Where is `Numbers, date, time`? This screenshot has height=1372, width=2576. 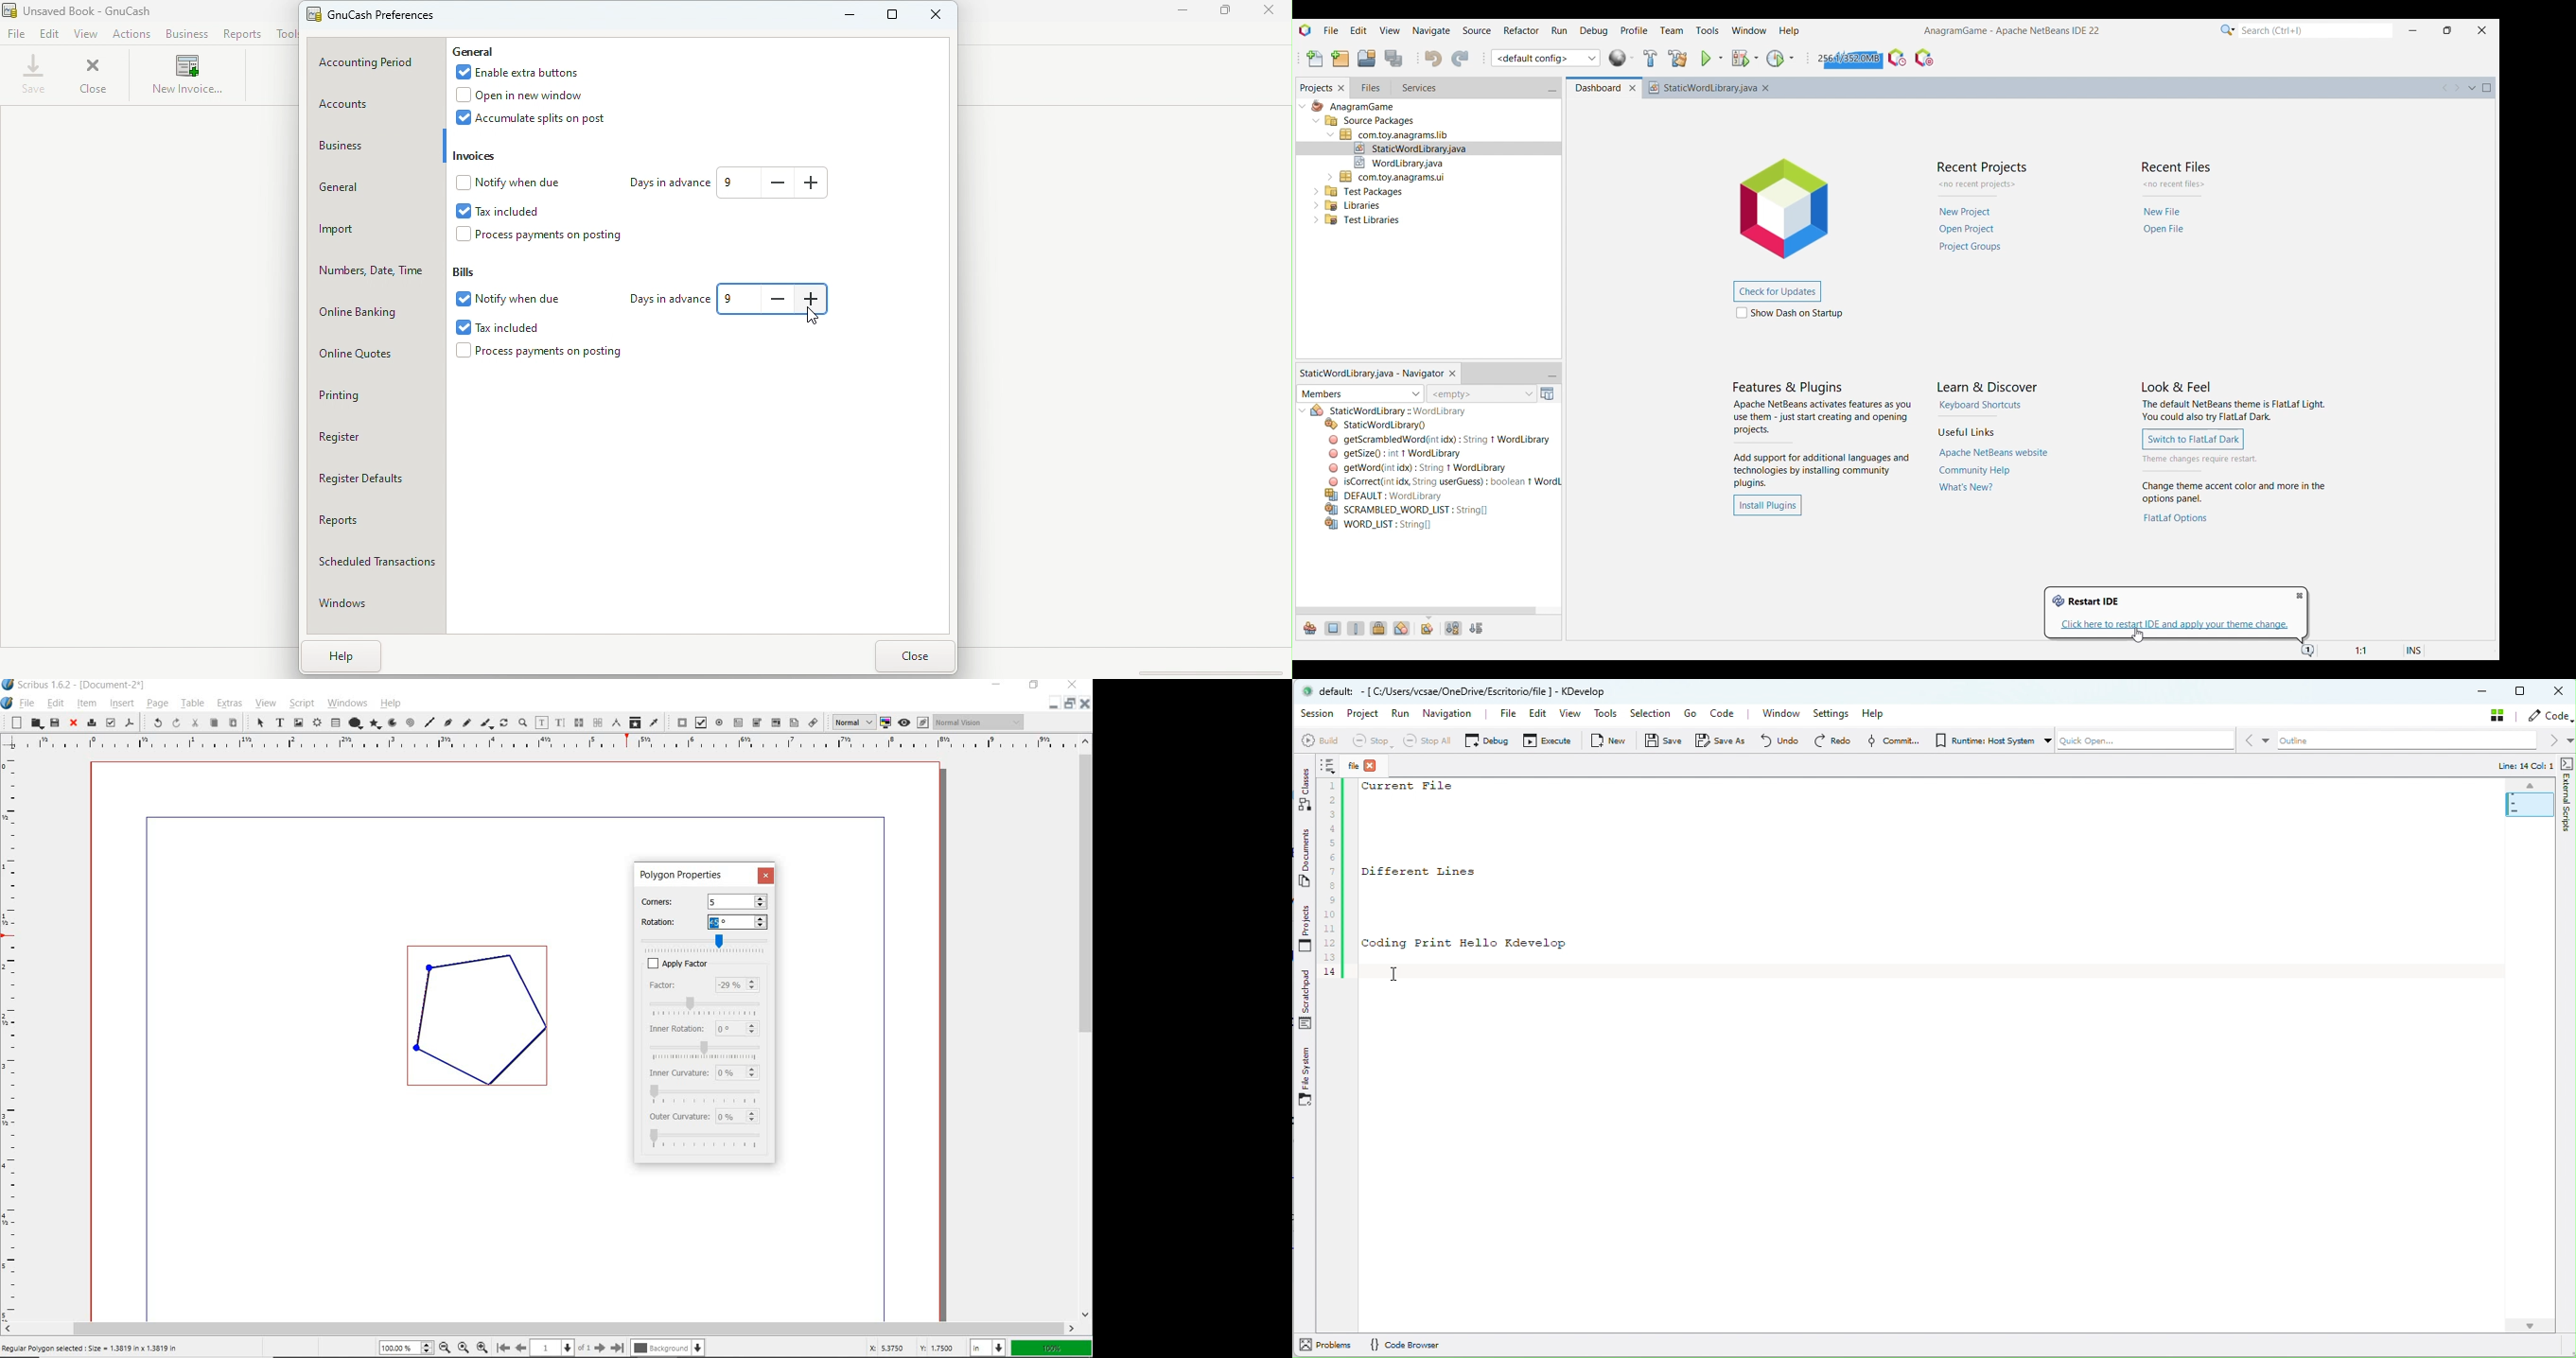 Numbers, date, time is located at coordinates (369, 270).